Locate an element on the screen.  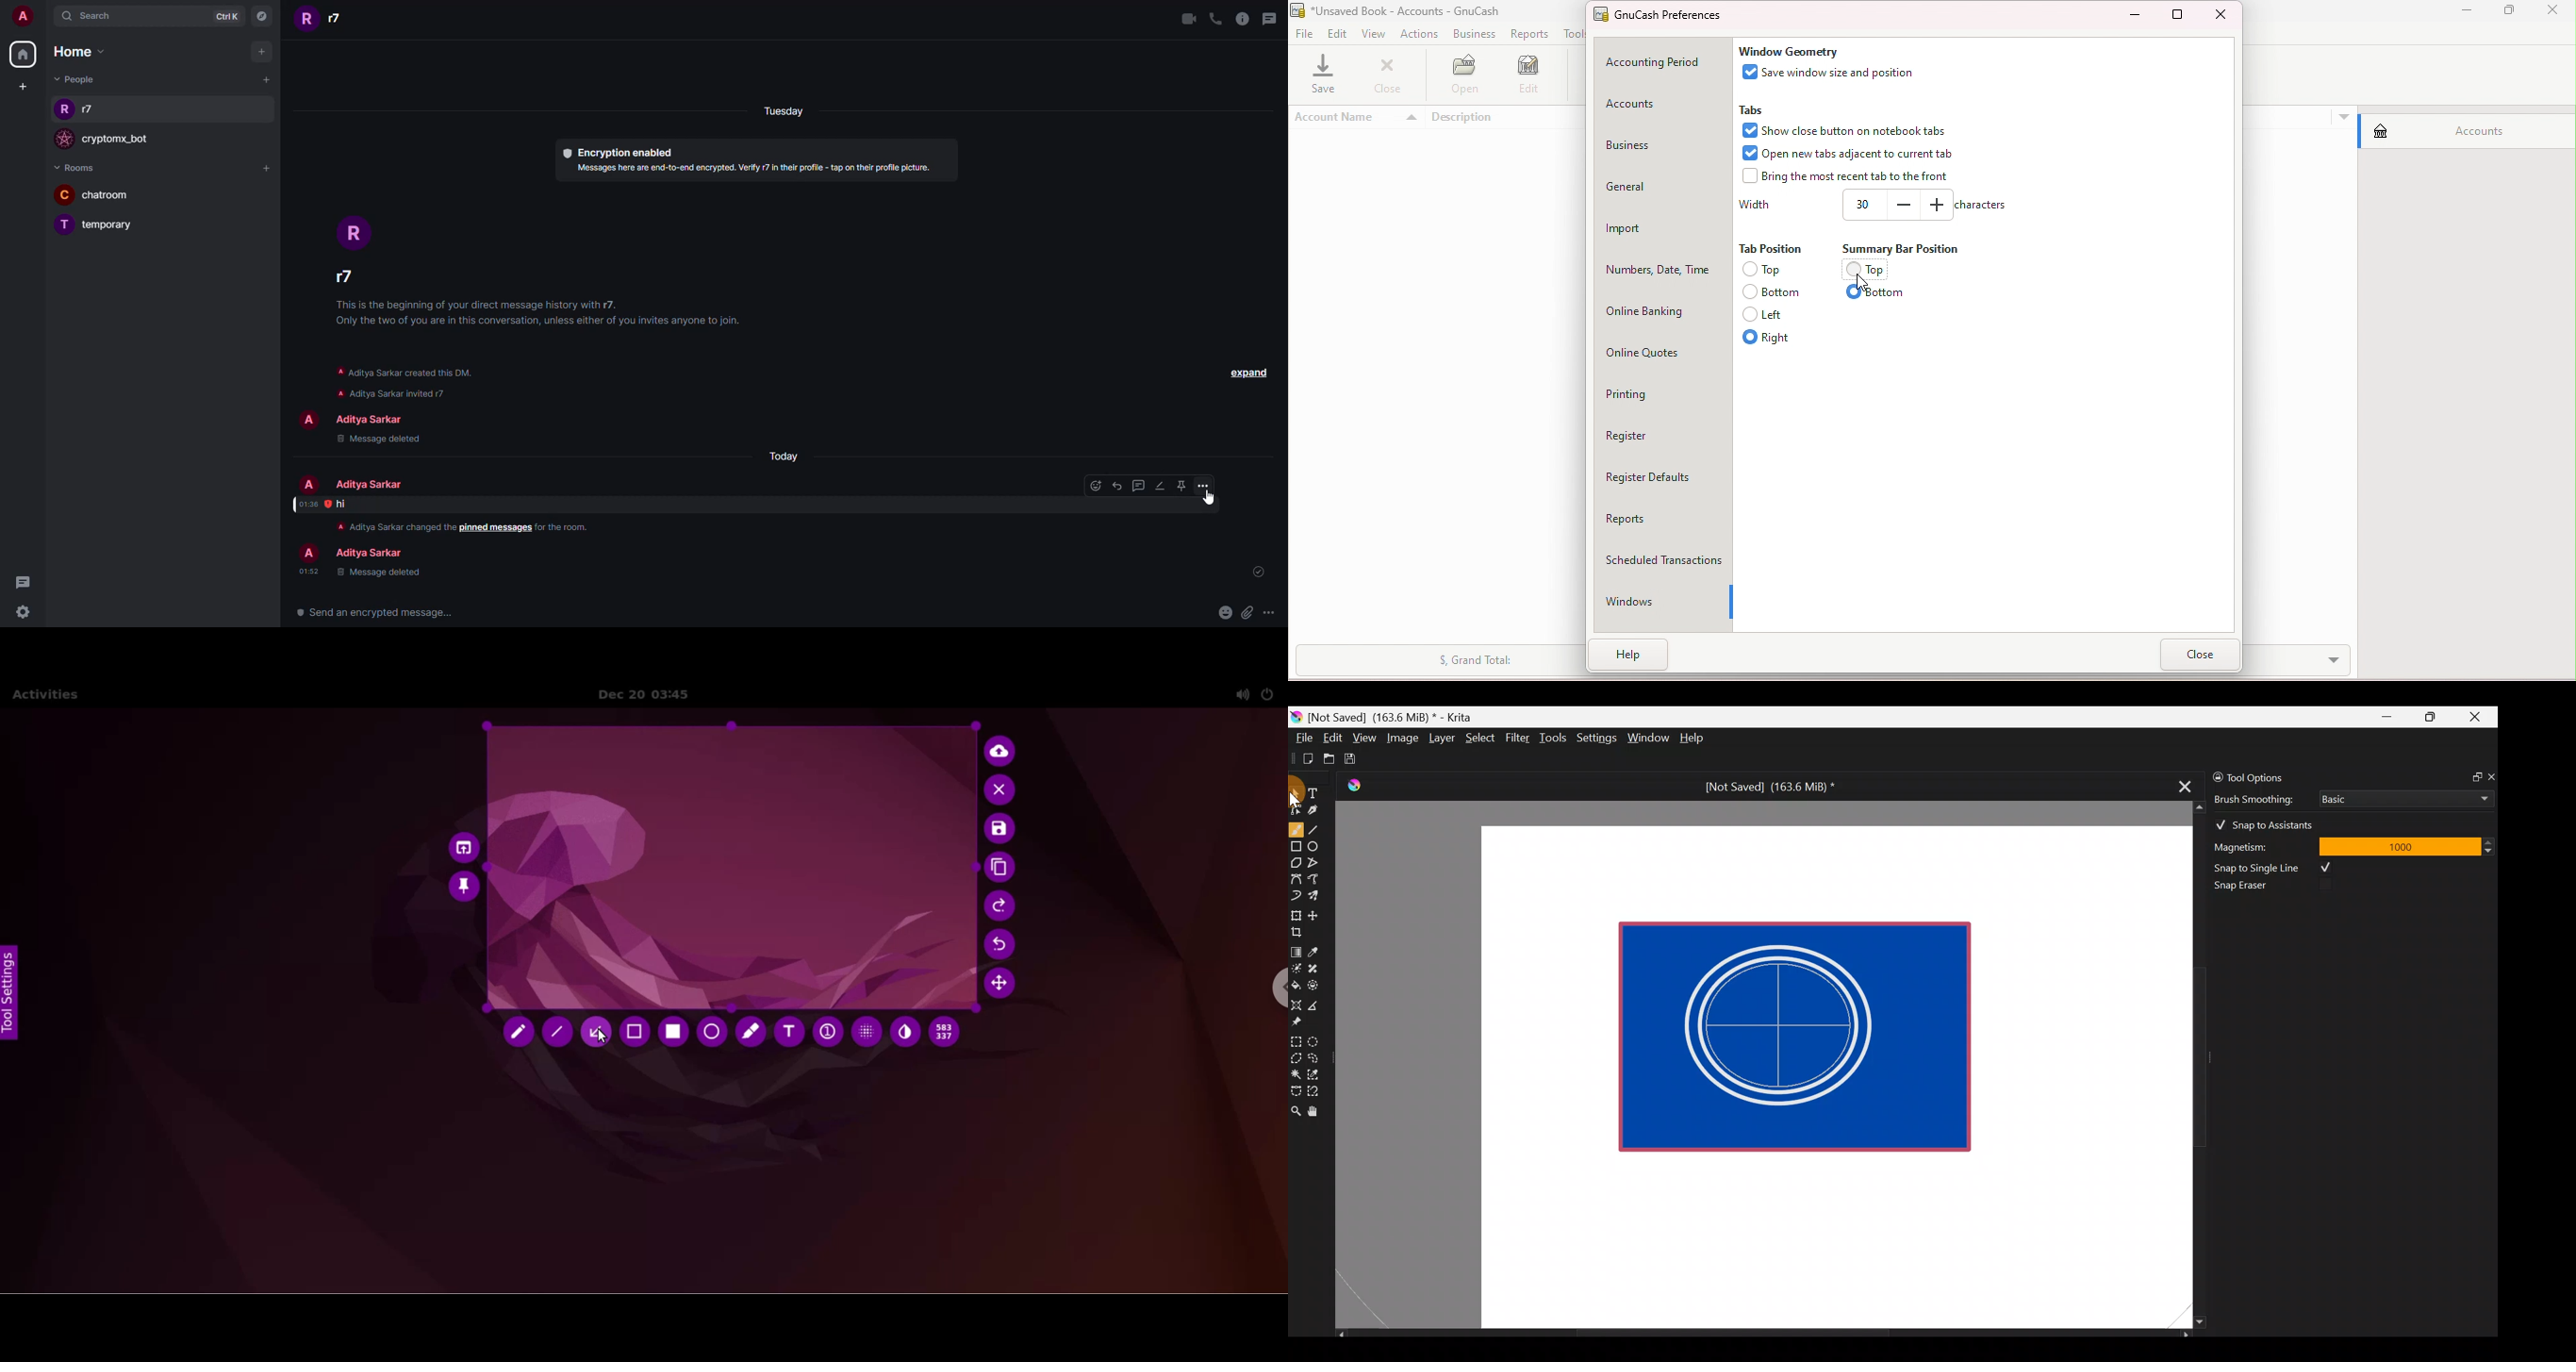
General is located at coordinates (1664, 183).